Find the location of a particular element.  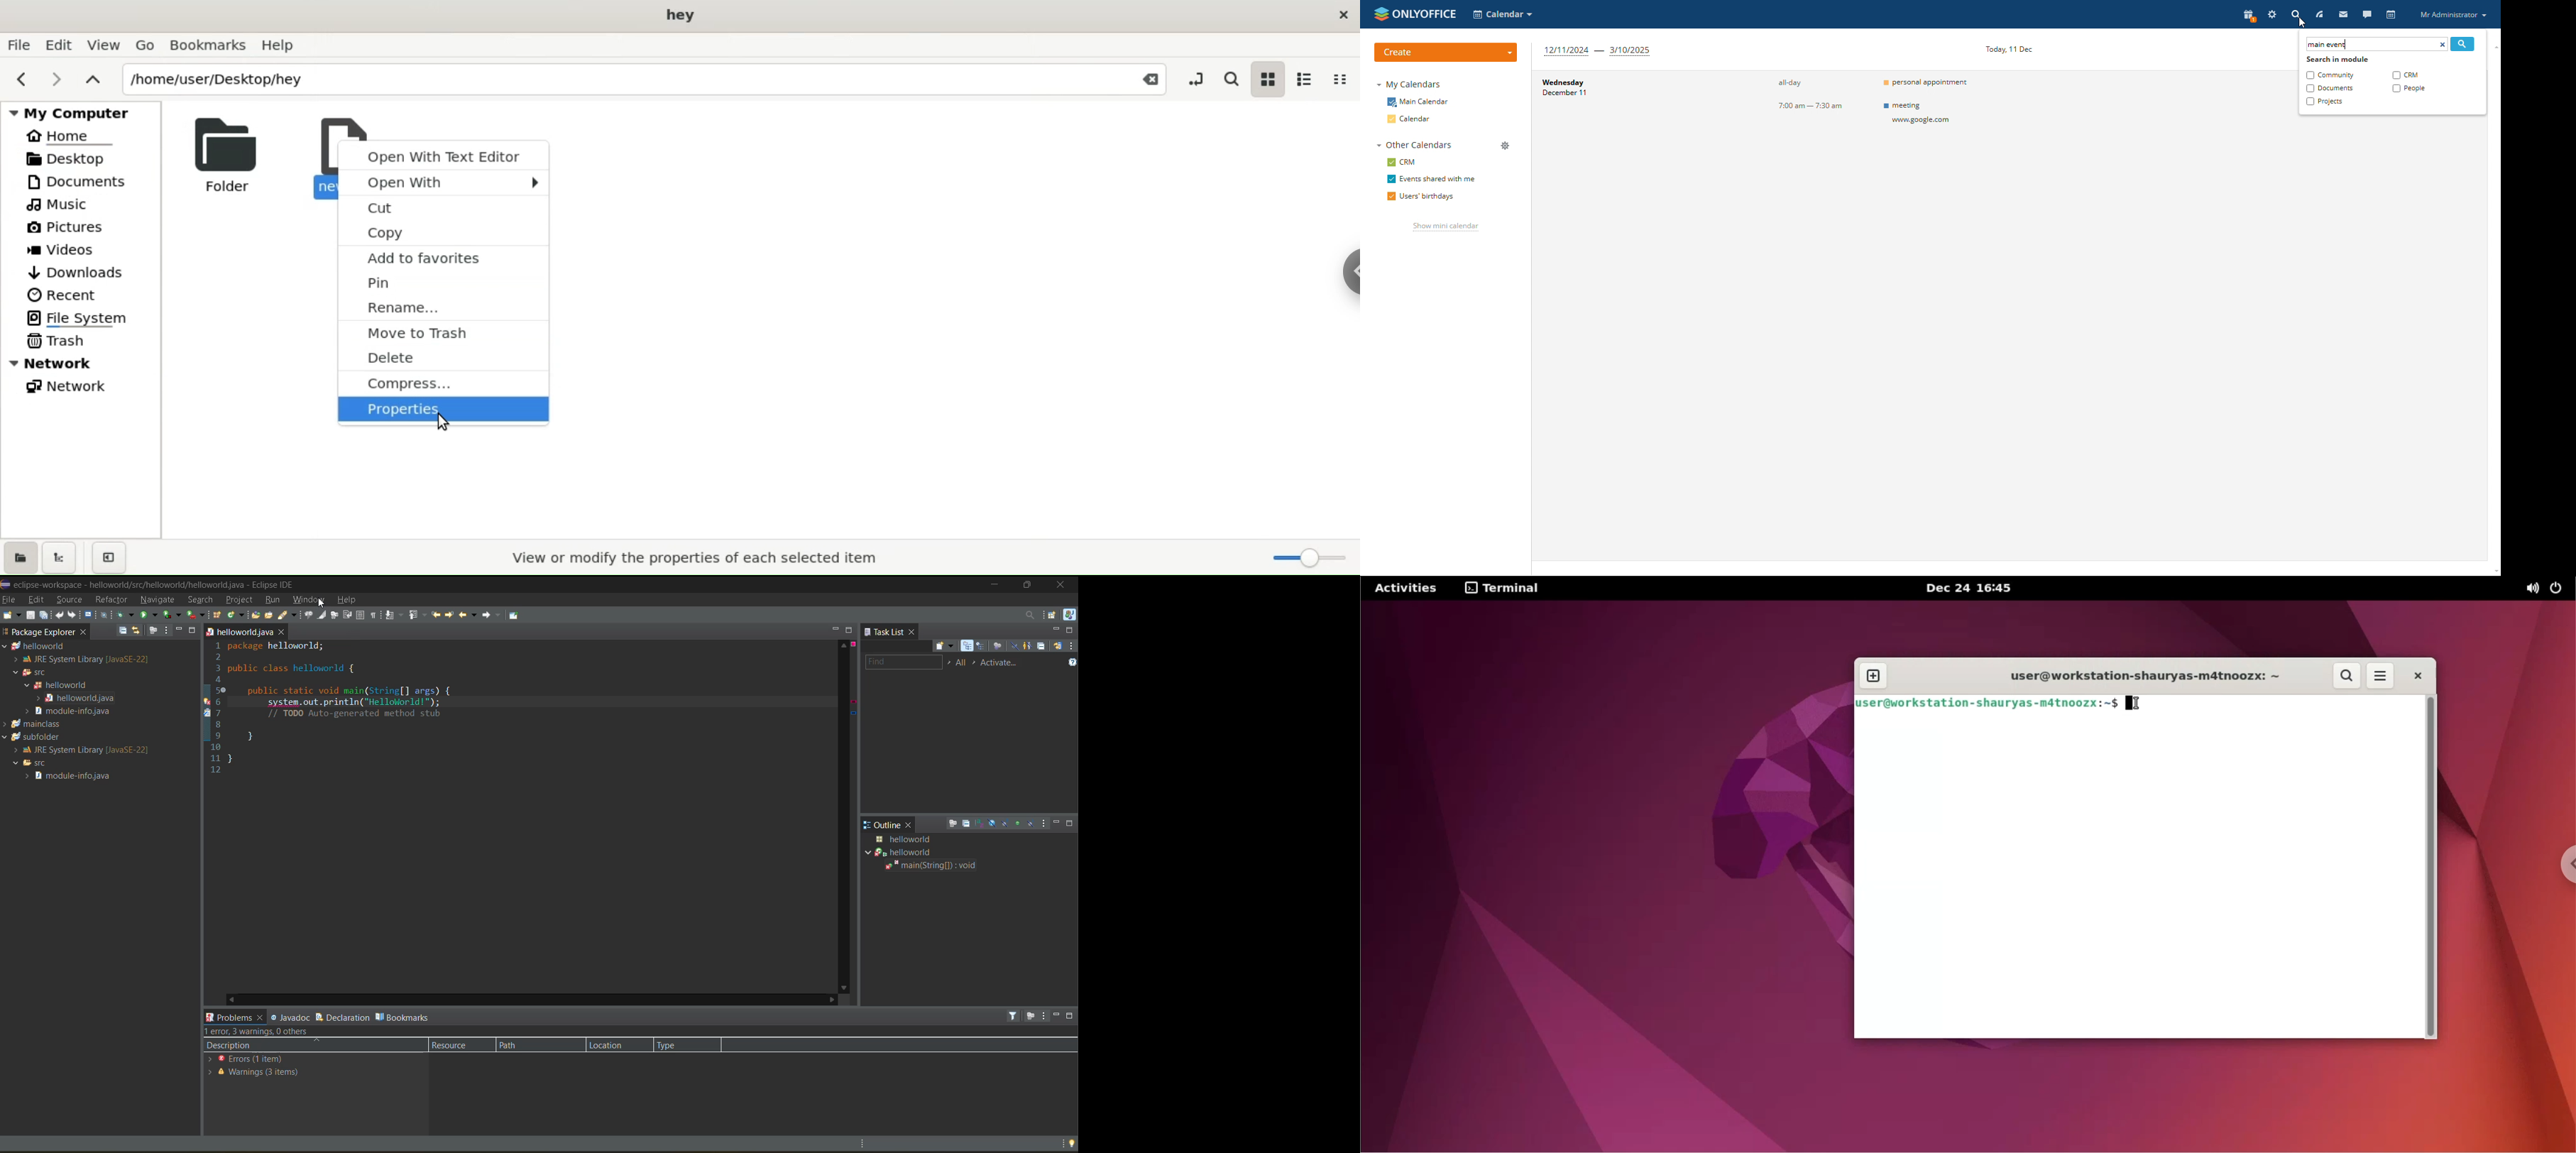

cursor is located at coordinates (2301, 24).